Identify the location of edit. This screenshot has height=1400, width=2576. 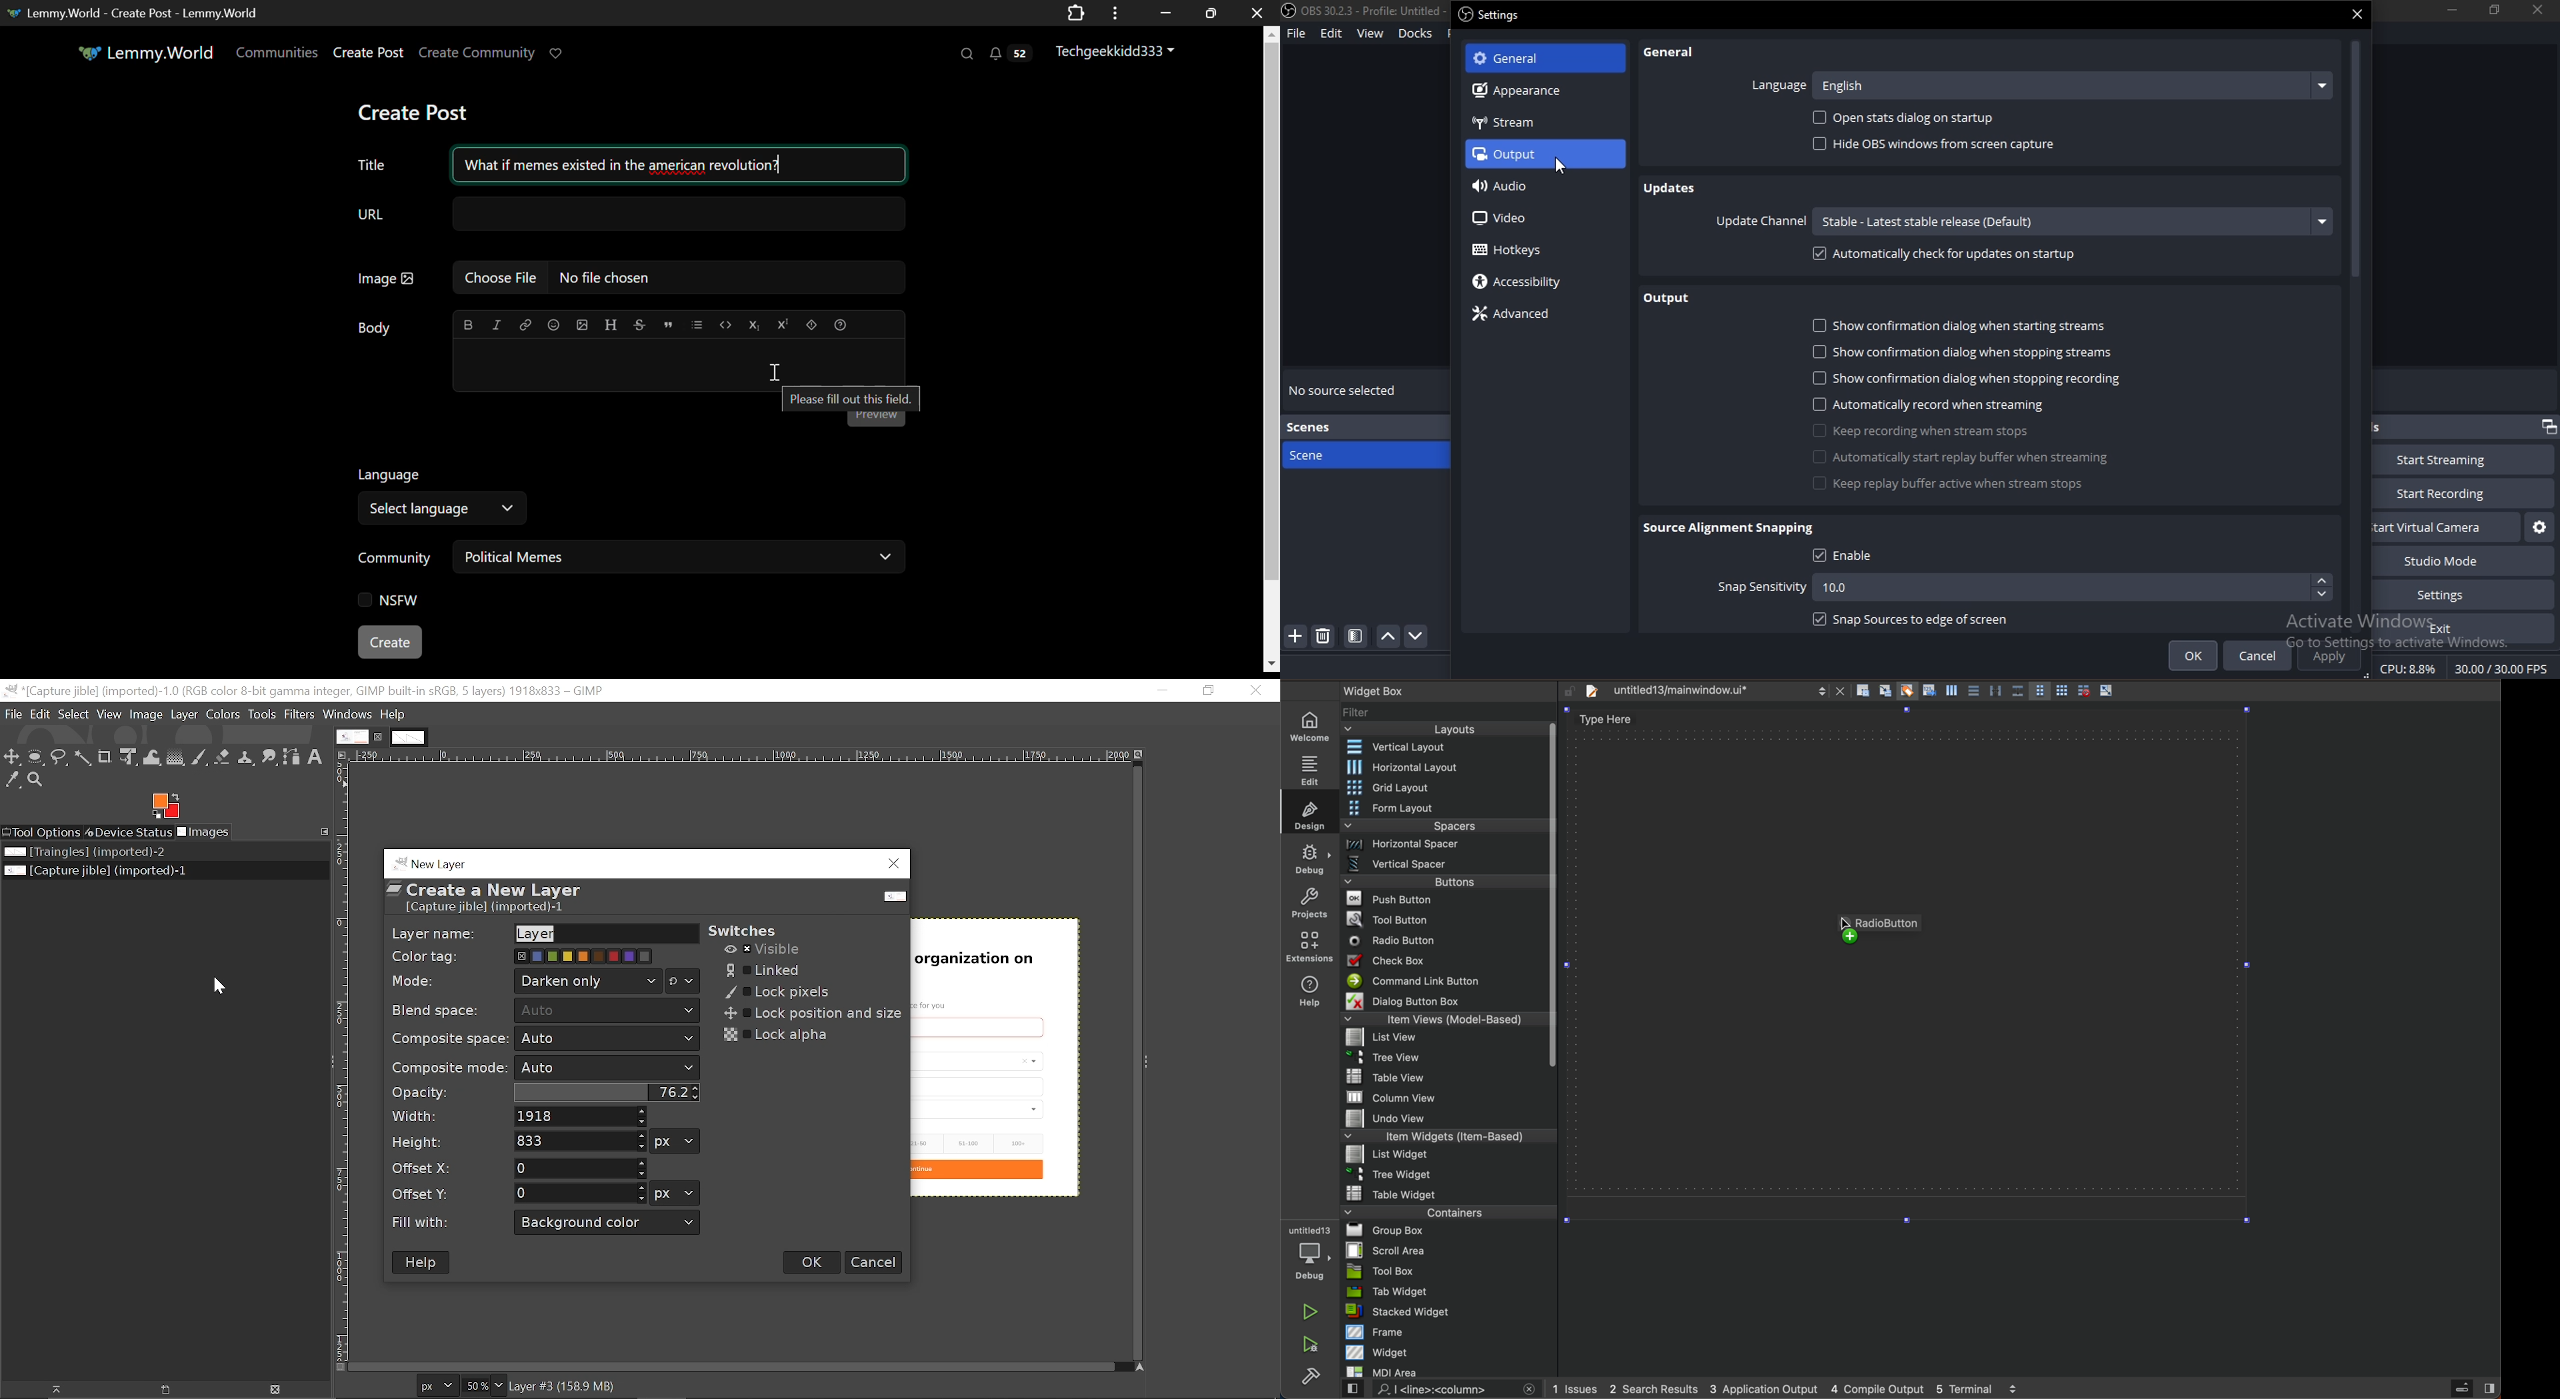
(1315, 767).